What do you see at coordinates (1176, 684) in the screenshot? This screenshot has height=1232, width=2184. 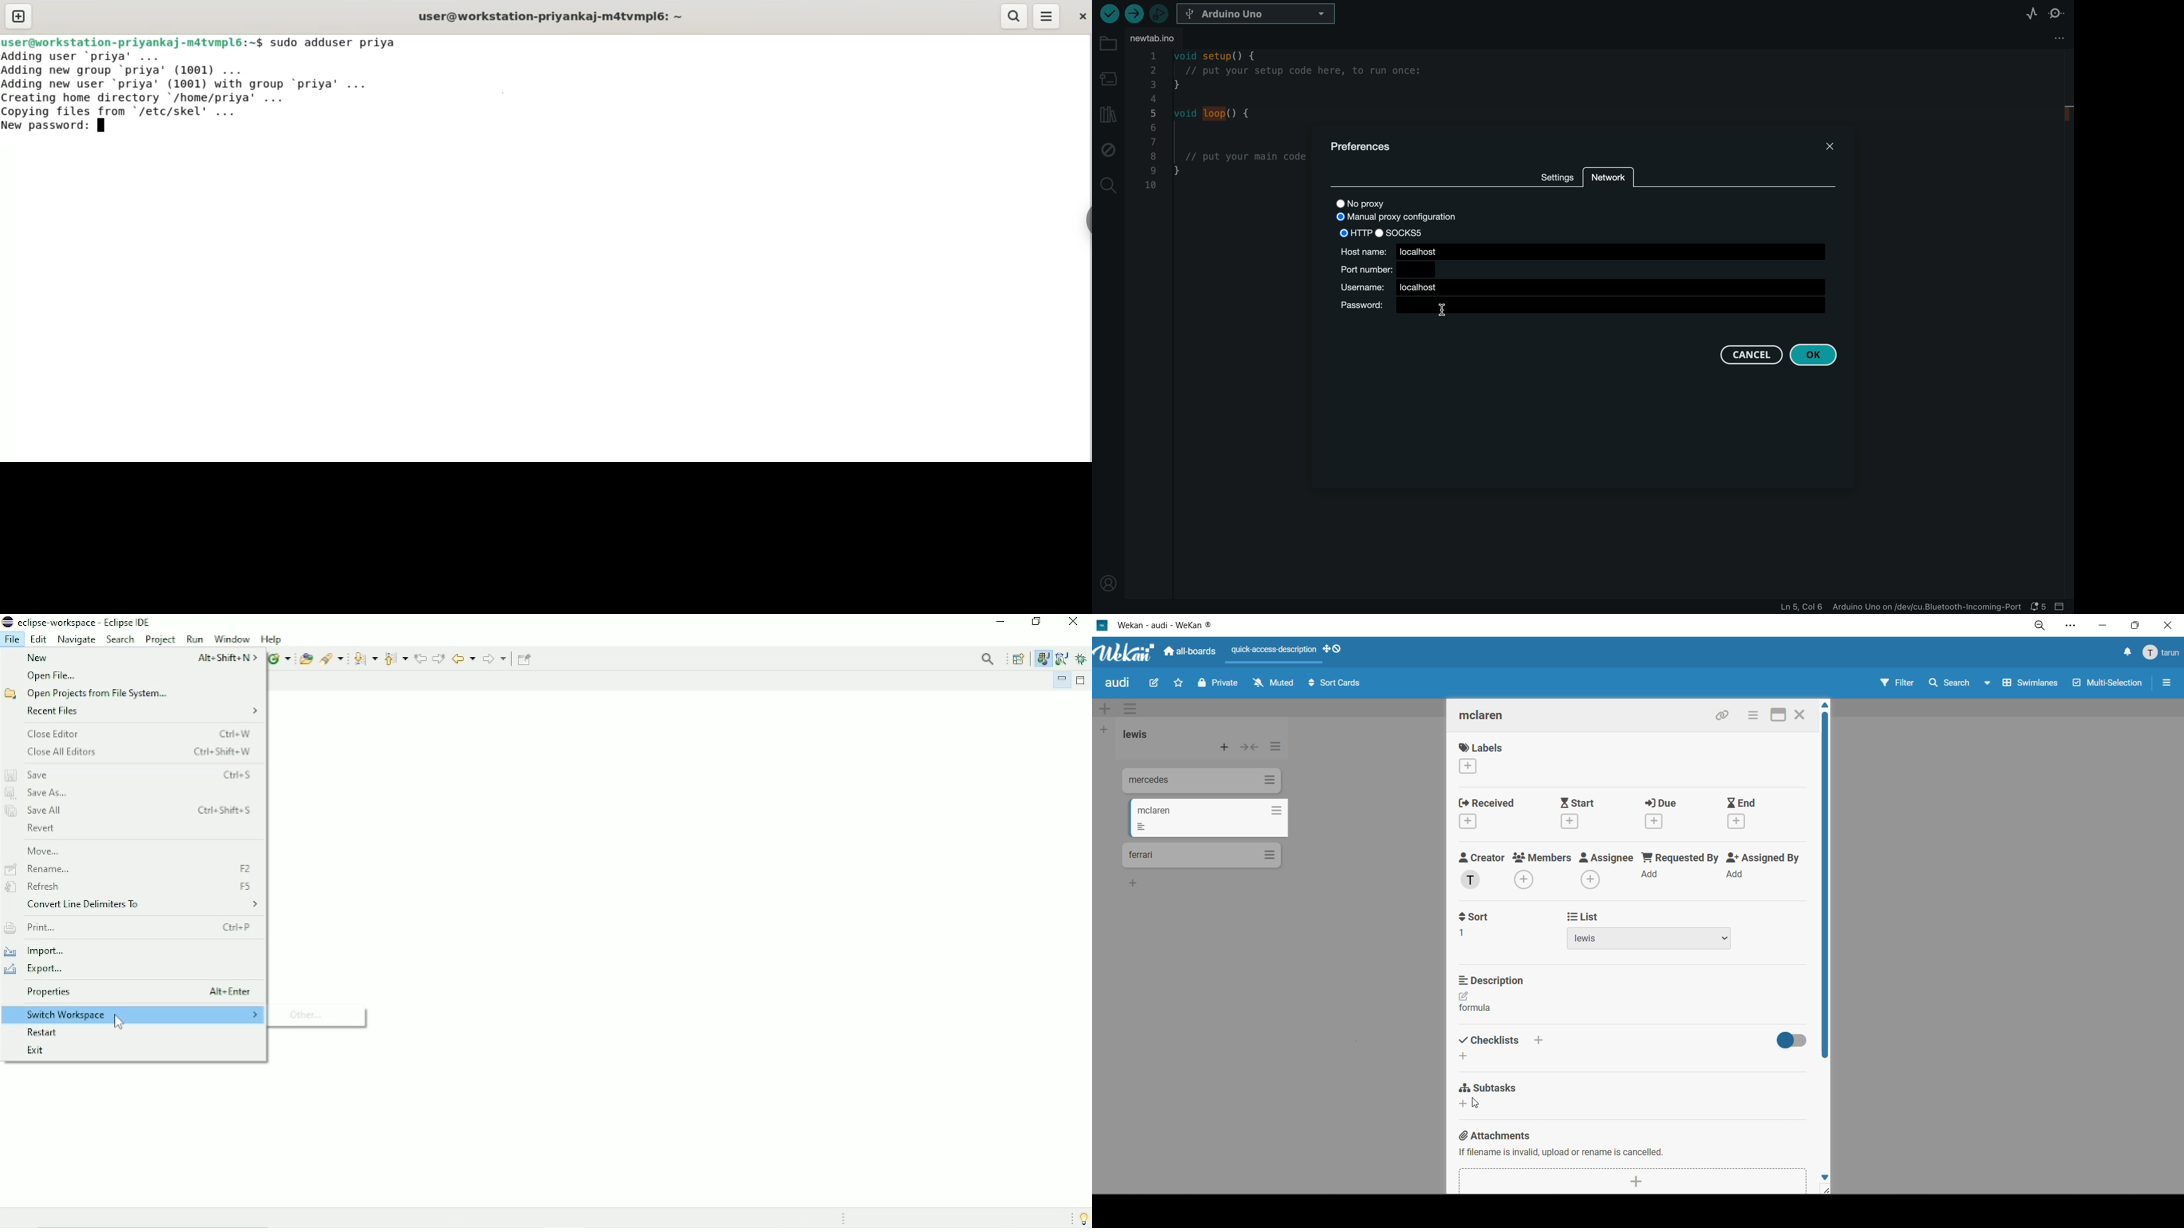 I see `star` at bounding box center [1176, 684].